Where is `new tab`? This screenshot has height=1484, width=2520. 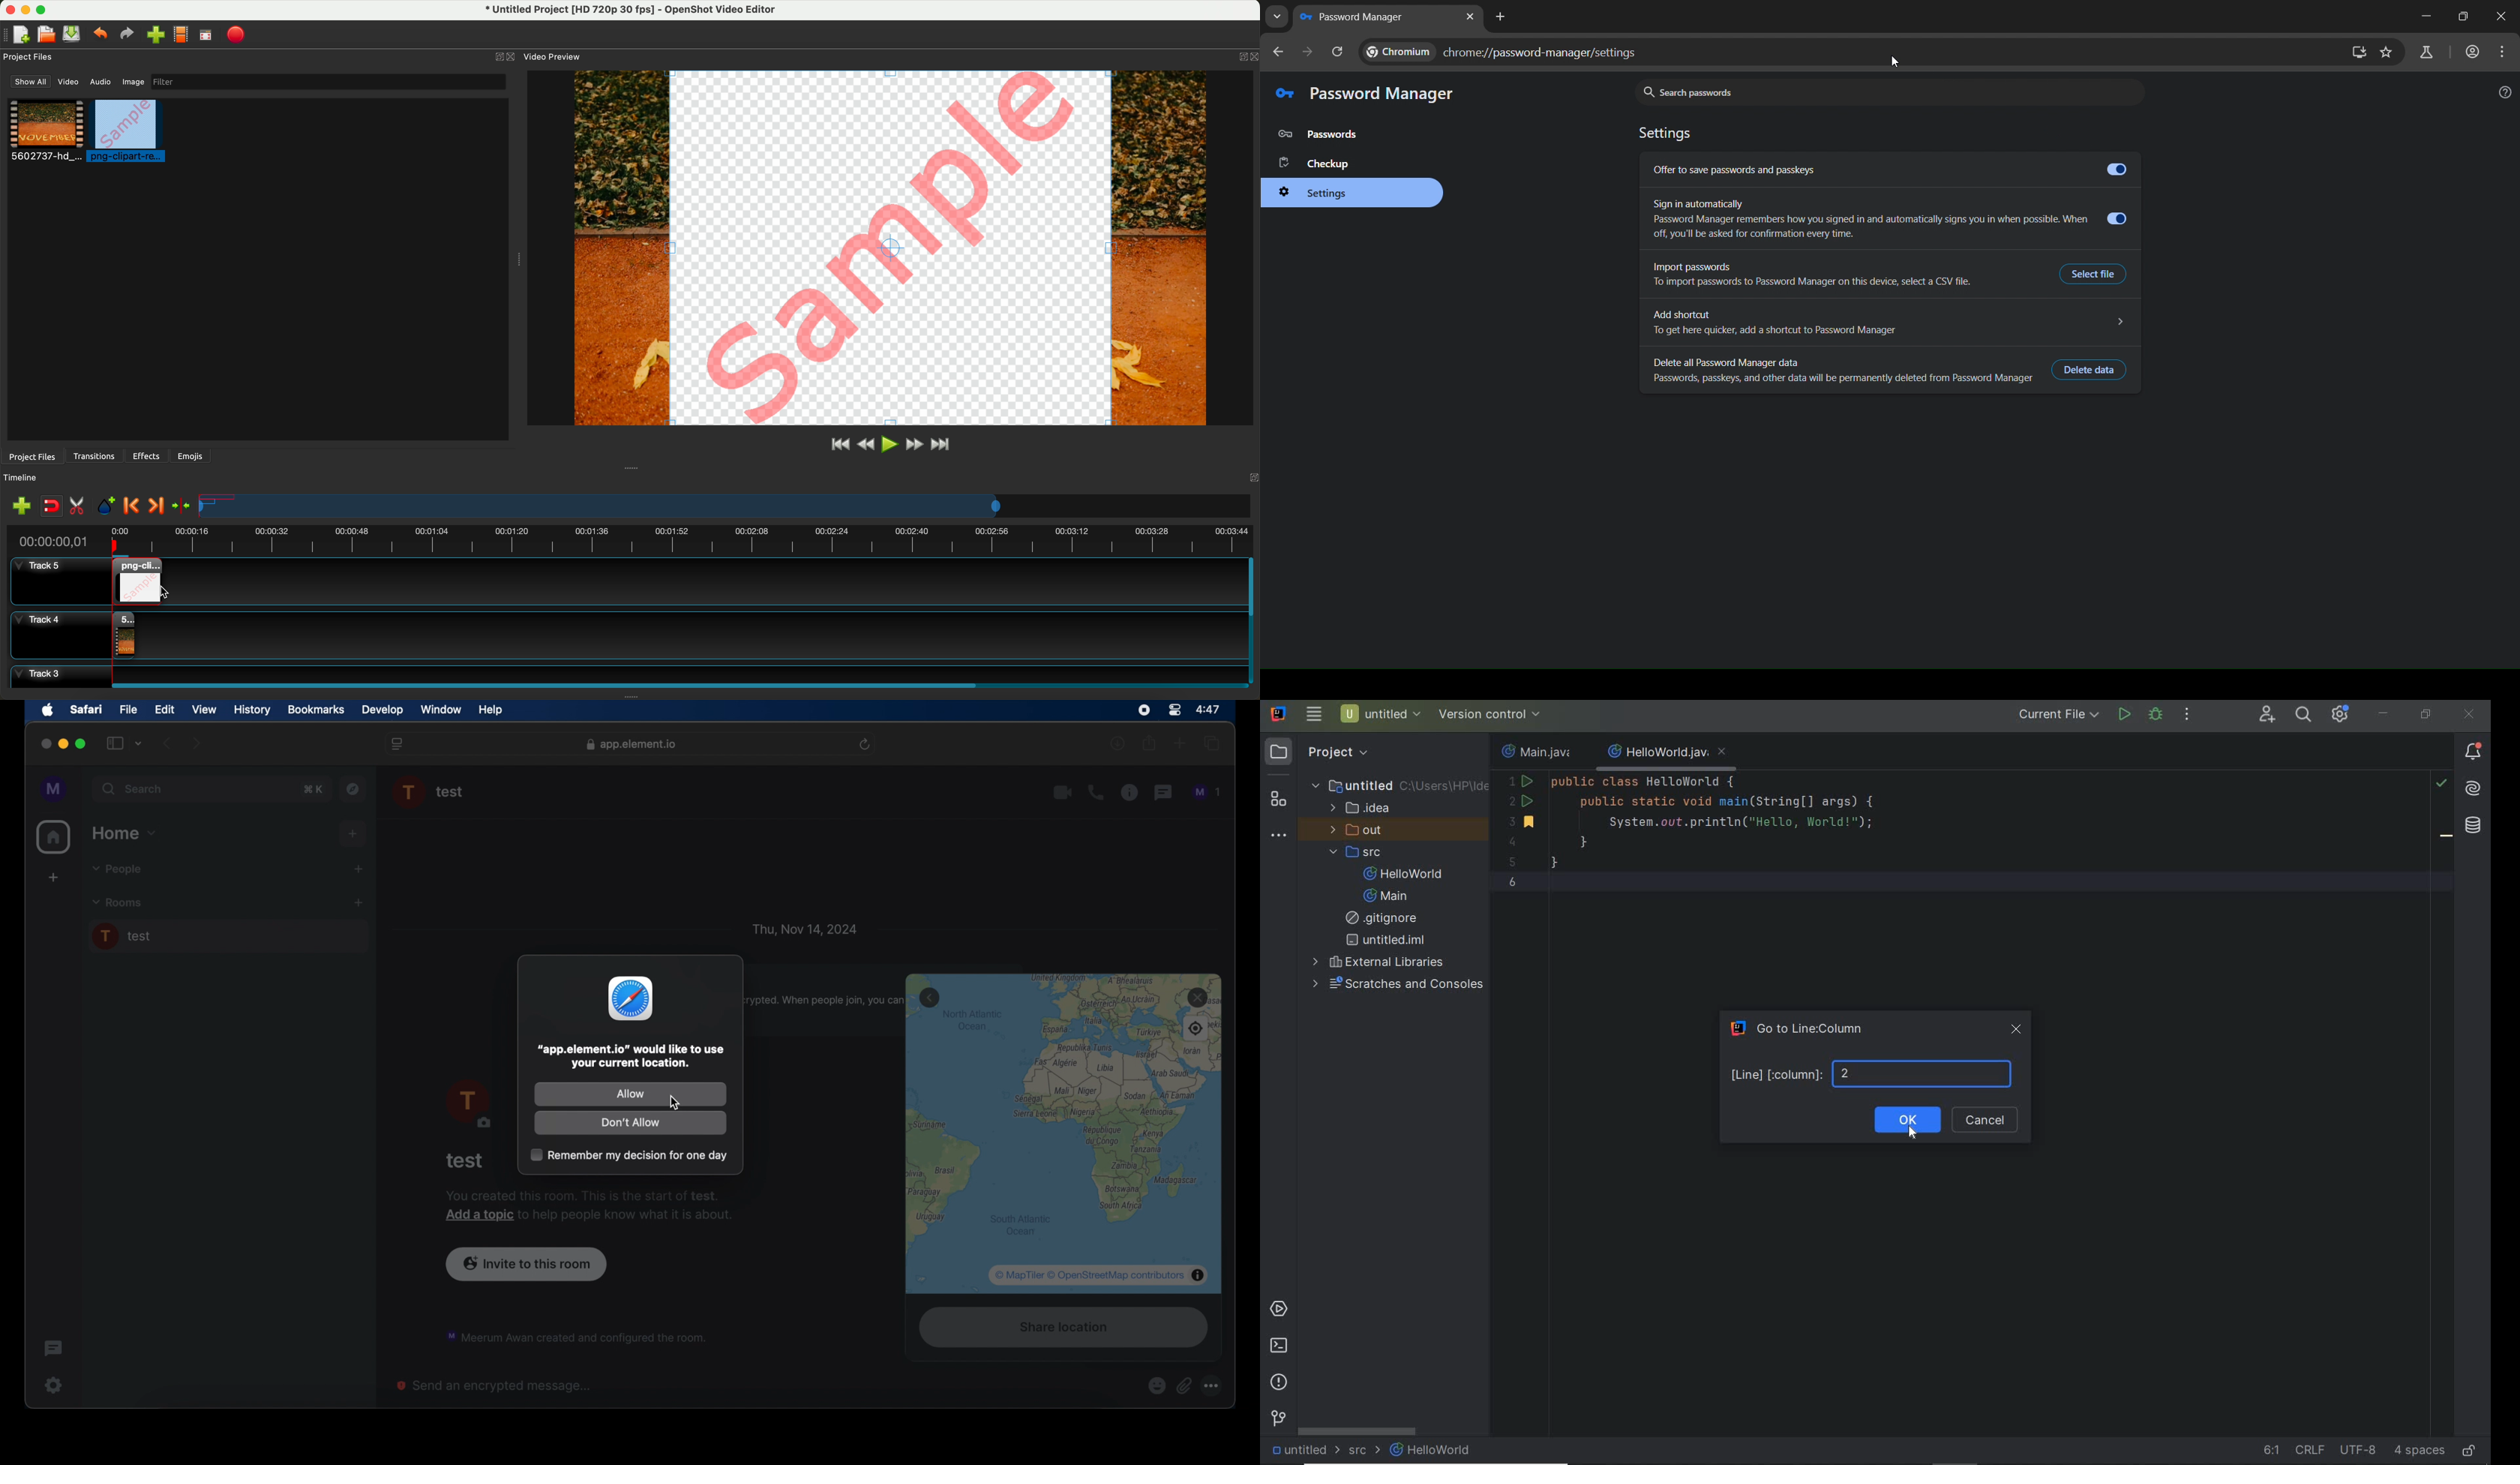 new tab is located at coordinates (1389, 17).